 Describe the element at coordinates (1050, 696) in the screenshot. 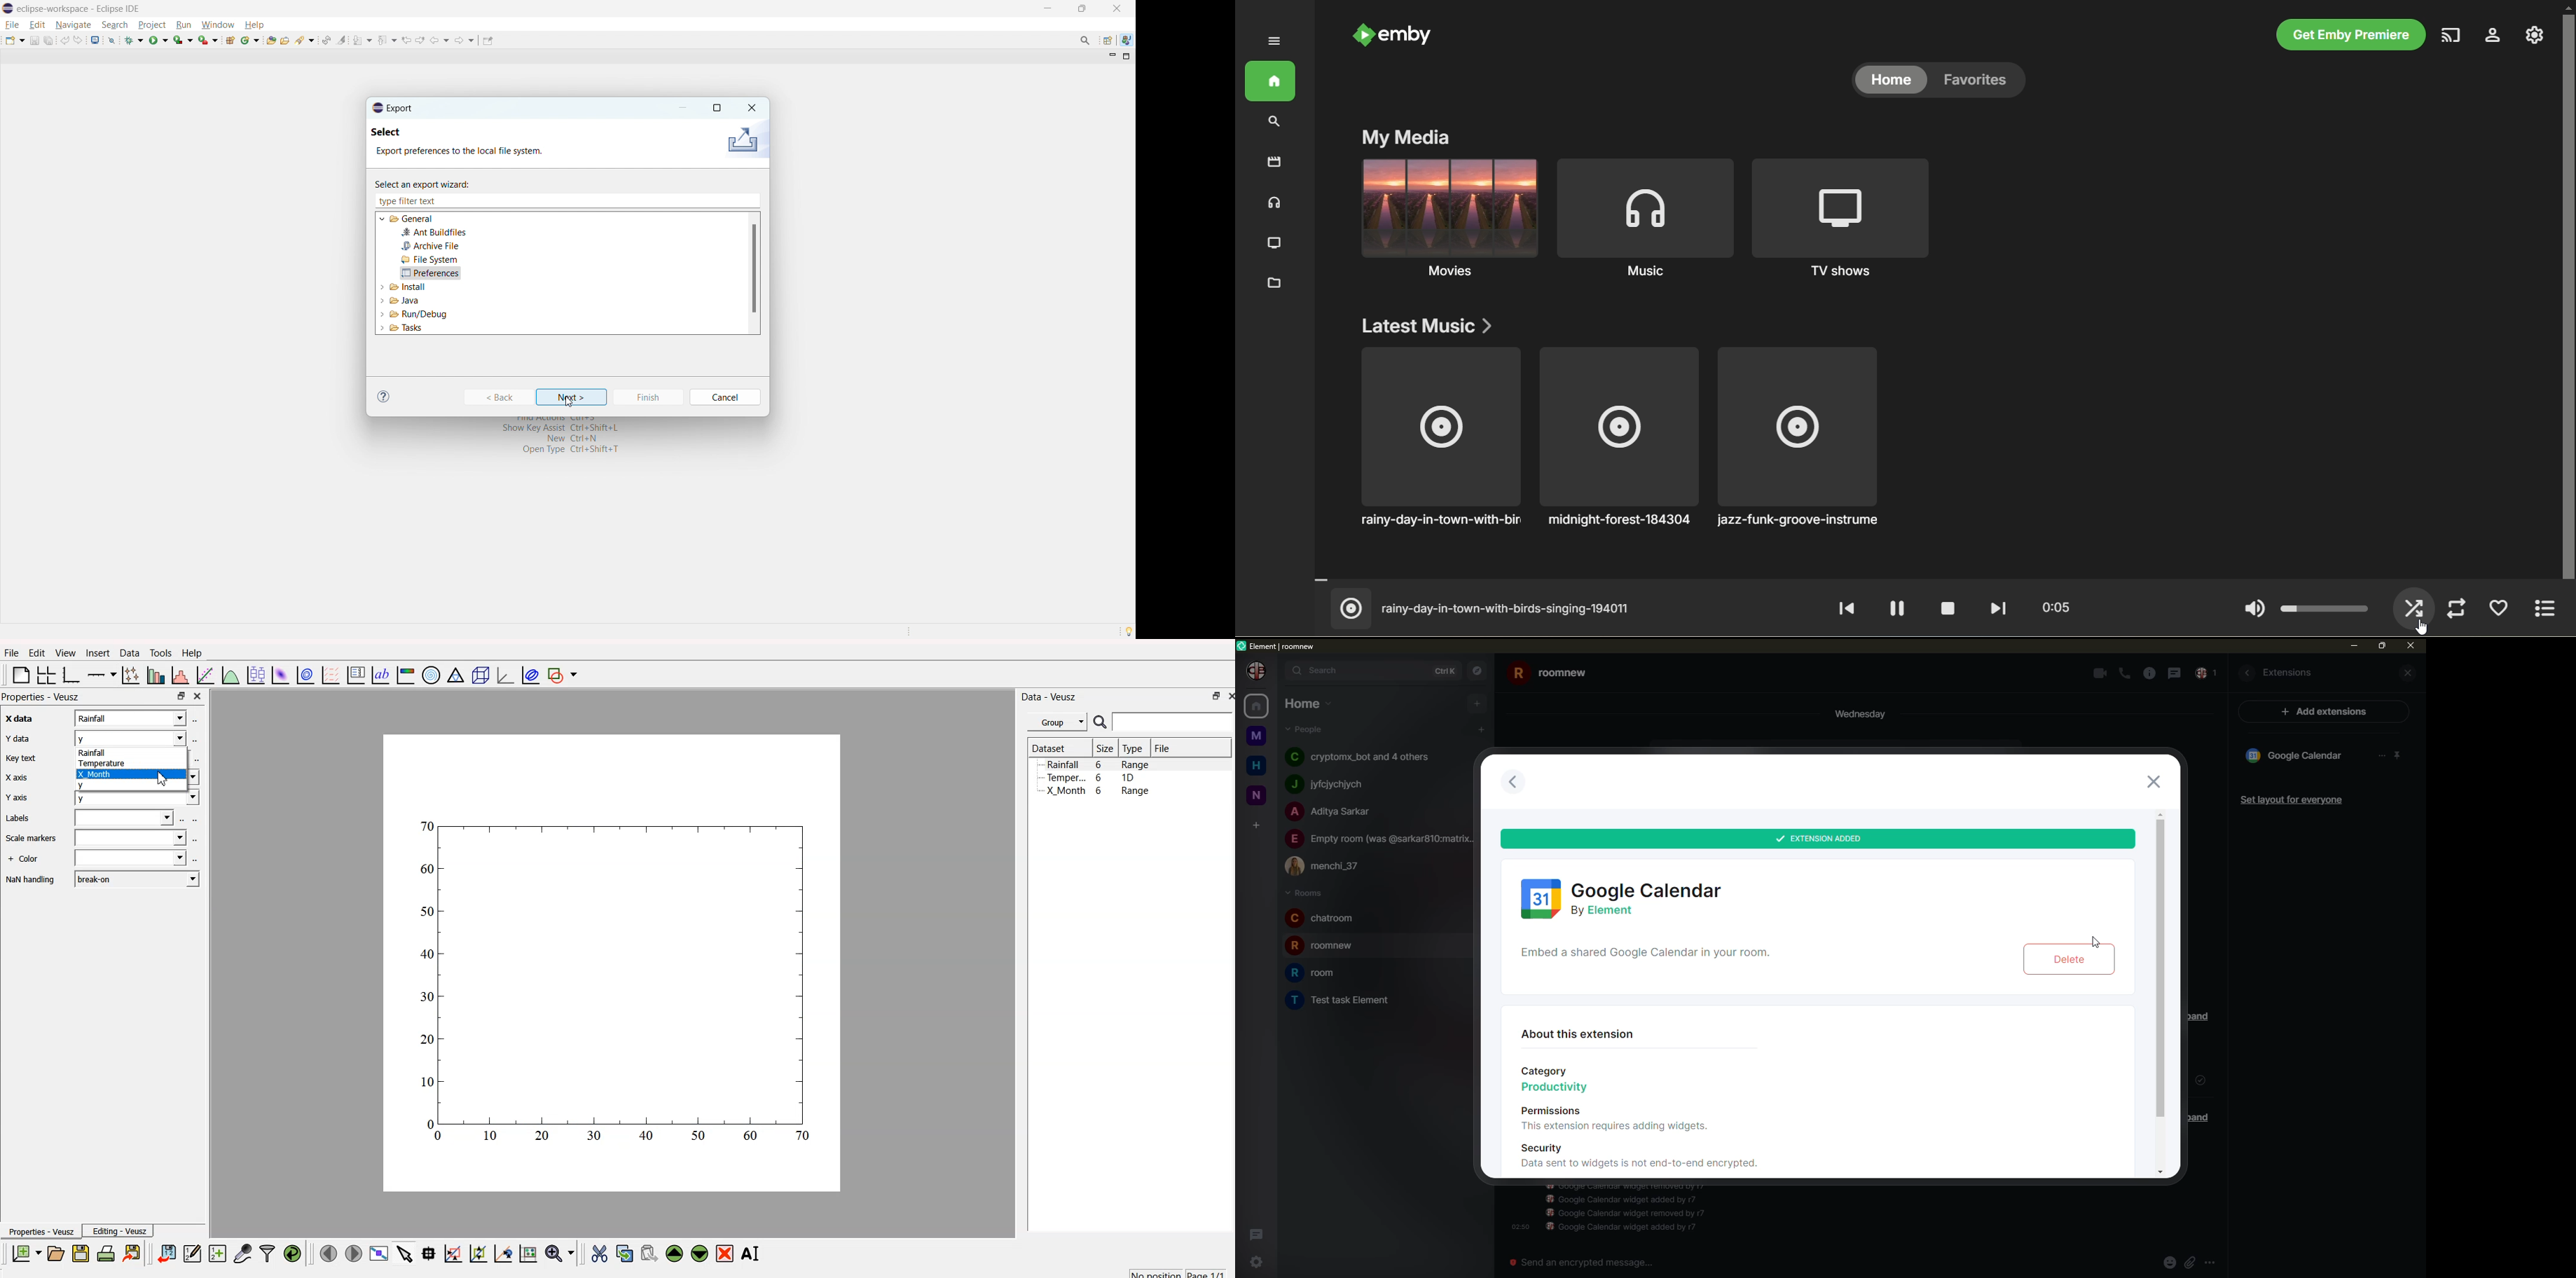

I see `Data - Veusz` at that location.